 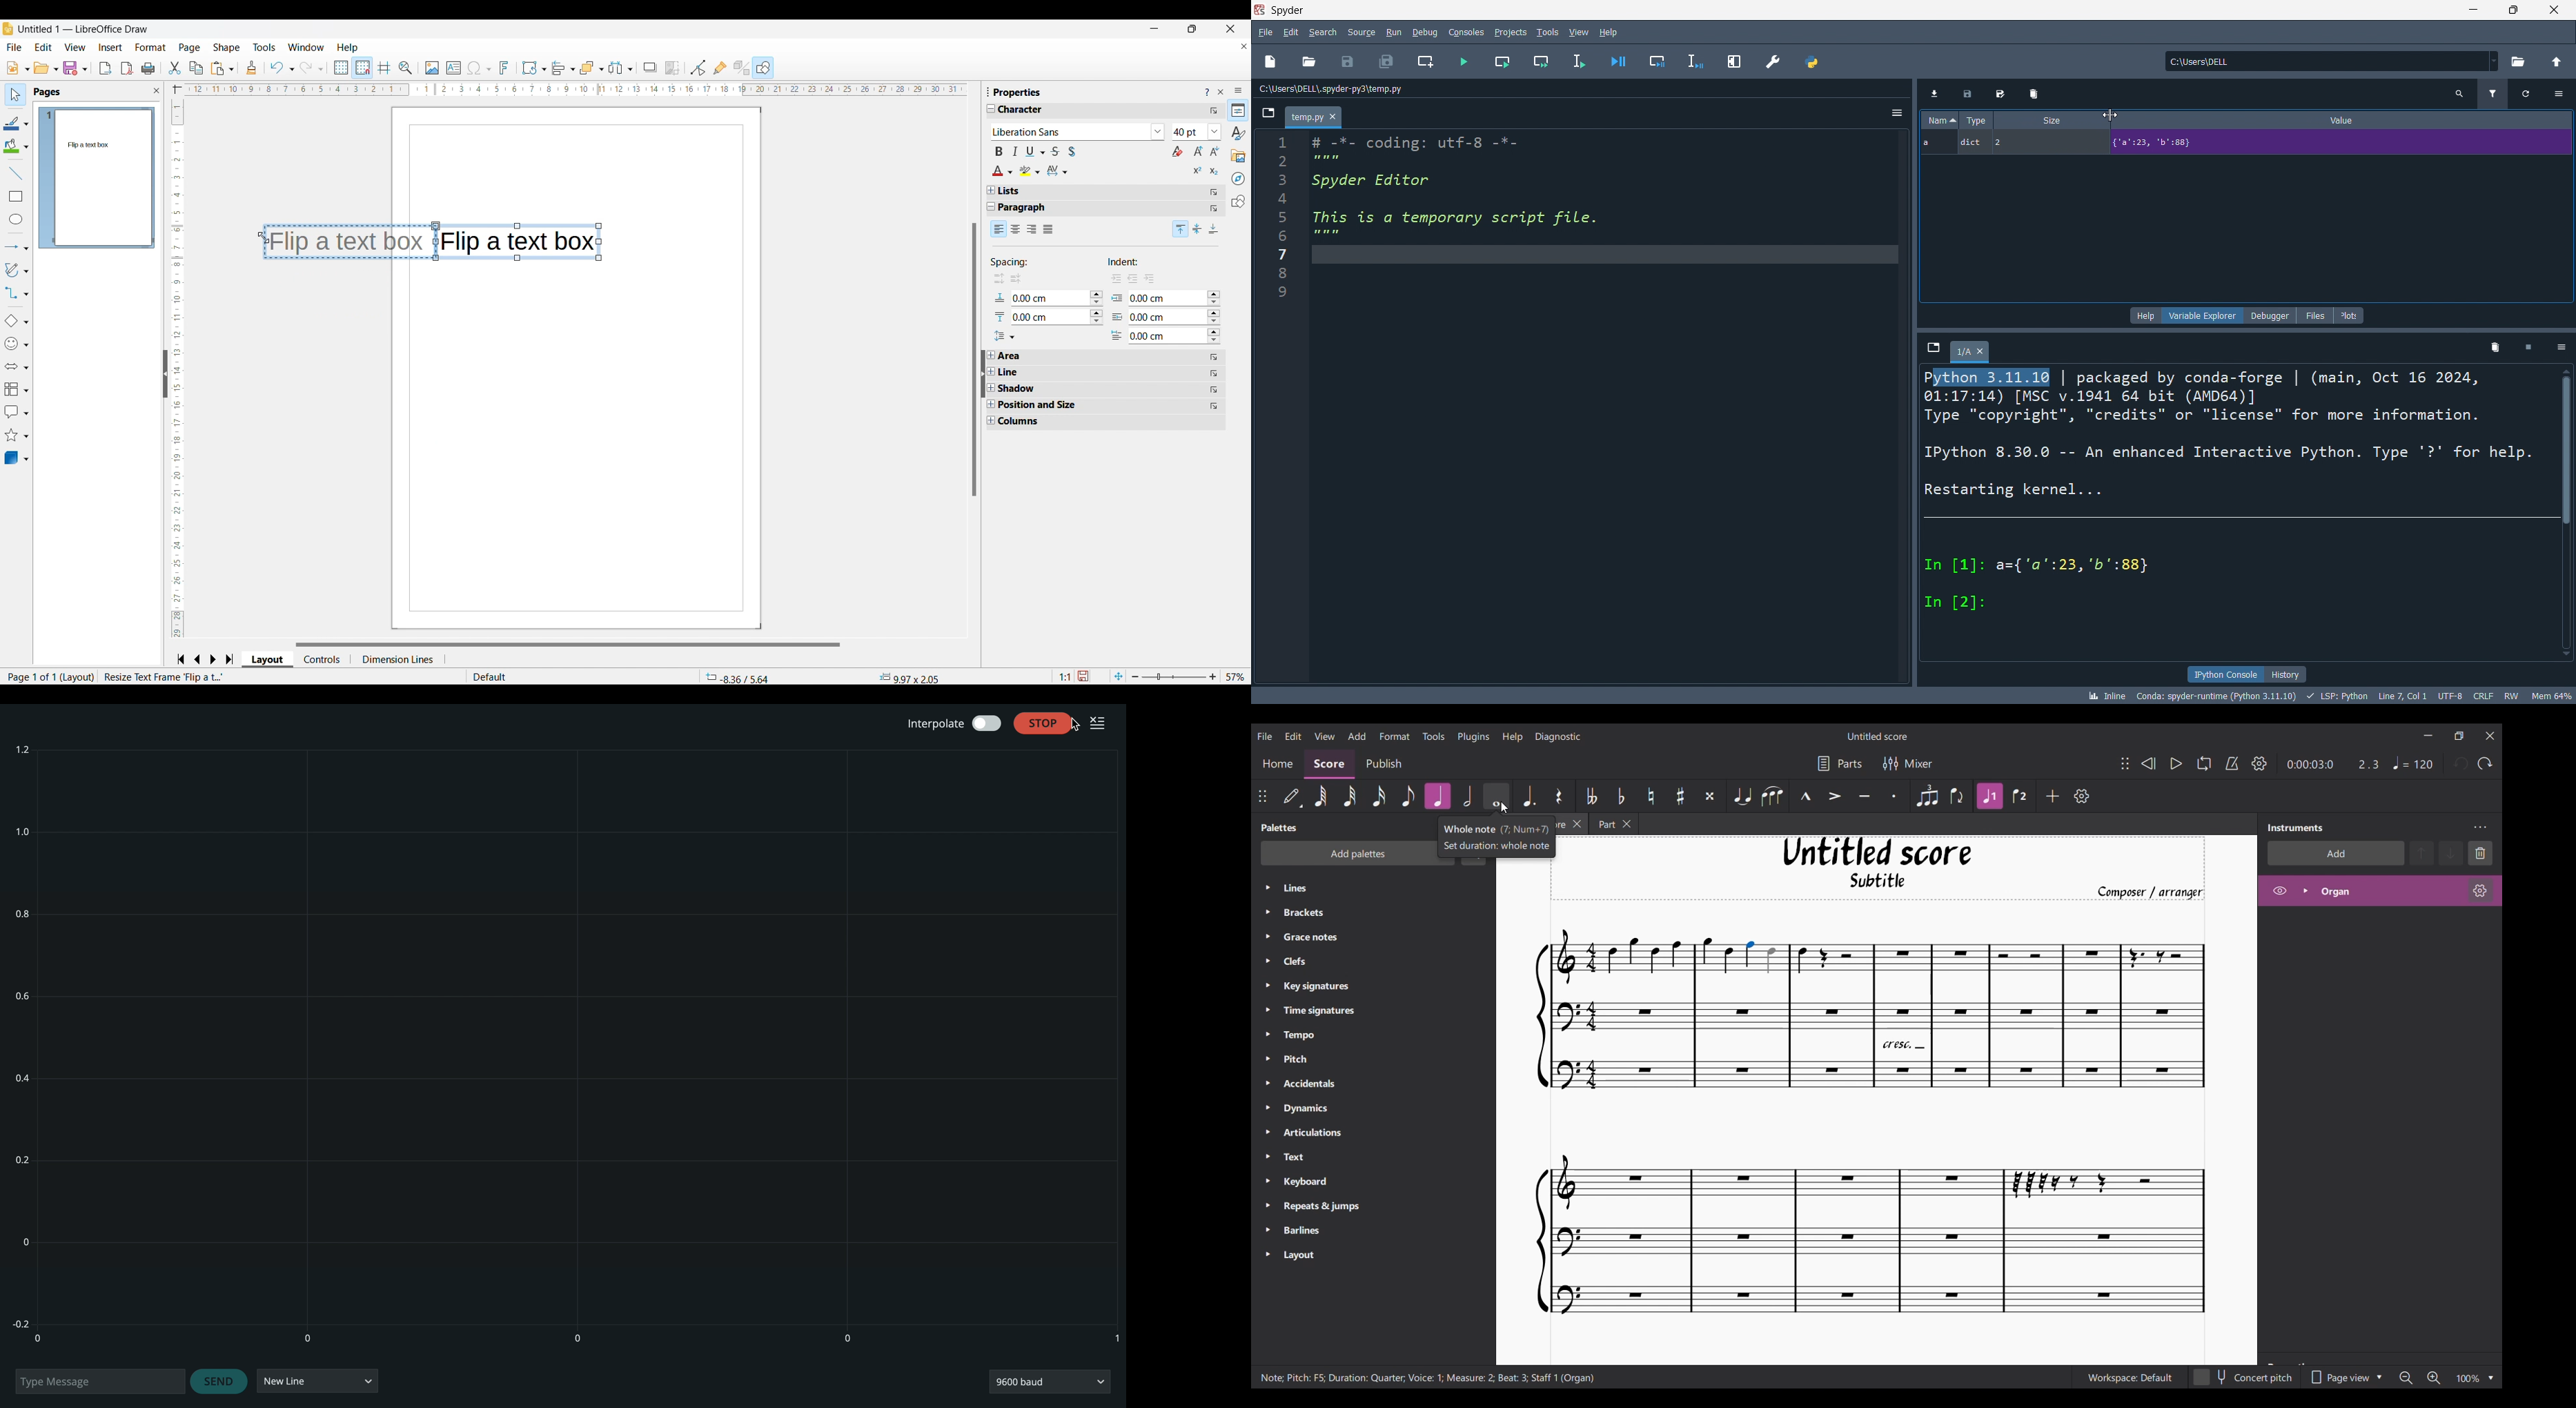 What do you see at coordinates (1408, 795) in the screenshot?
I see `8th note` at bounding box center [1408, 795].